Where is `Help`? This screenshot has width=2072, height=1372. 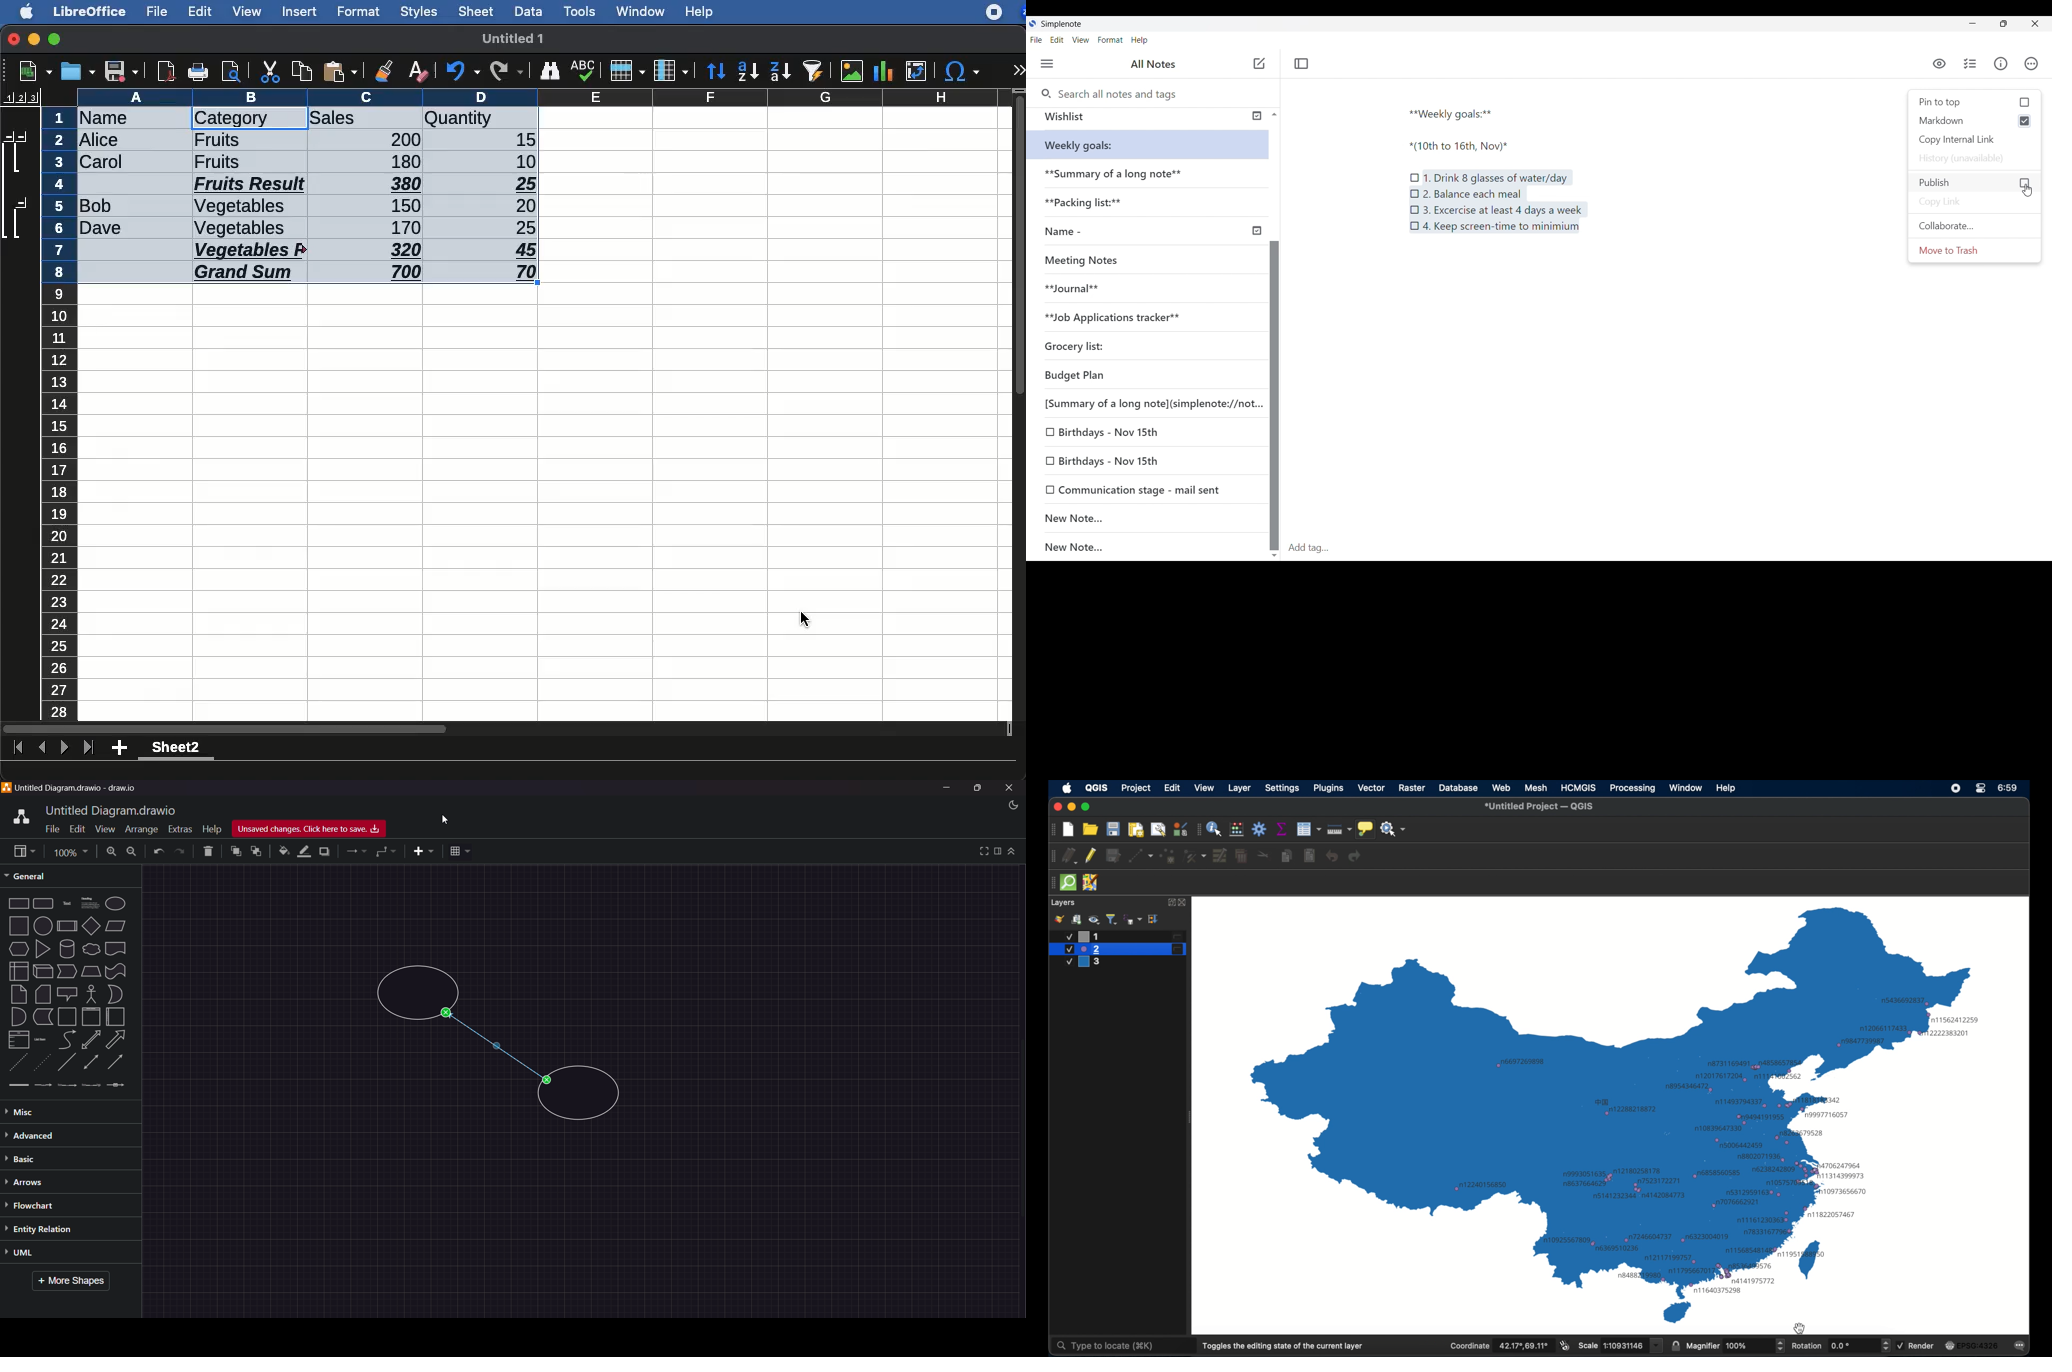 Help is located at coordinates (212, 827).